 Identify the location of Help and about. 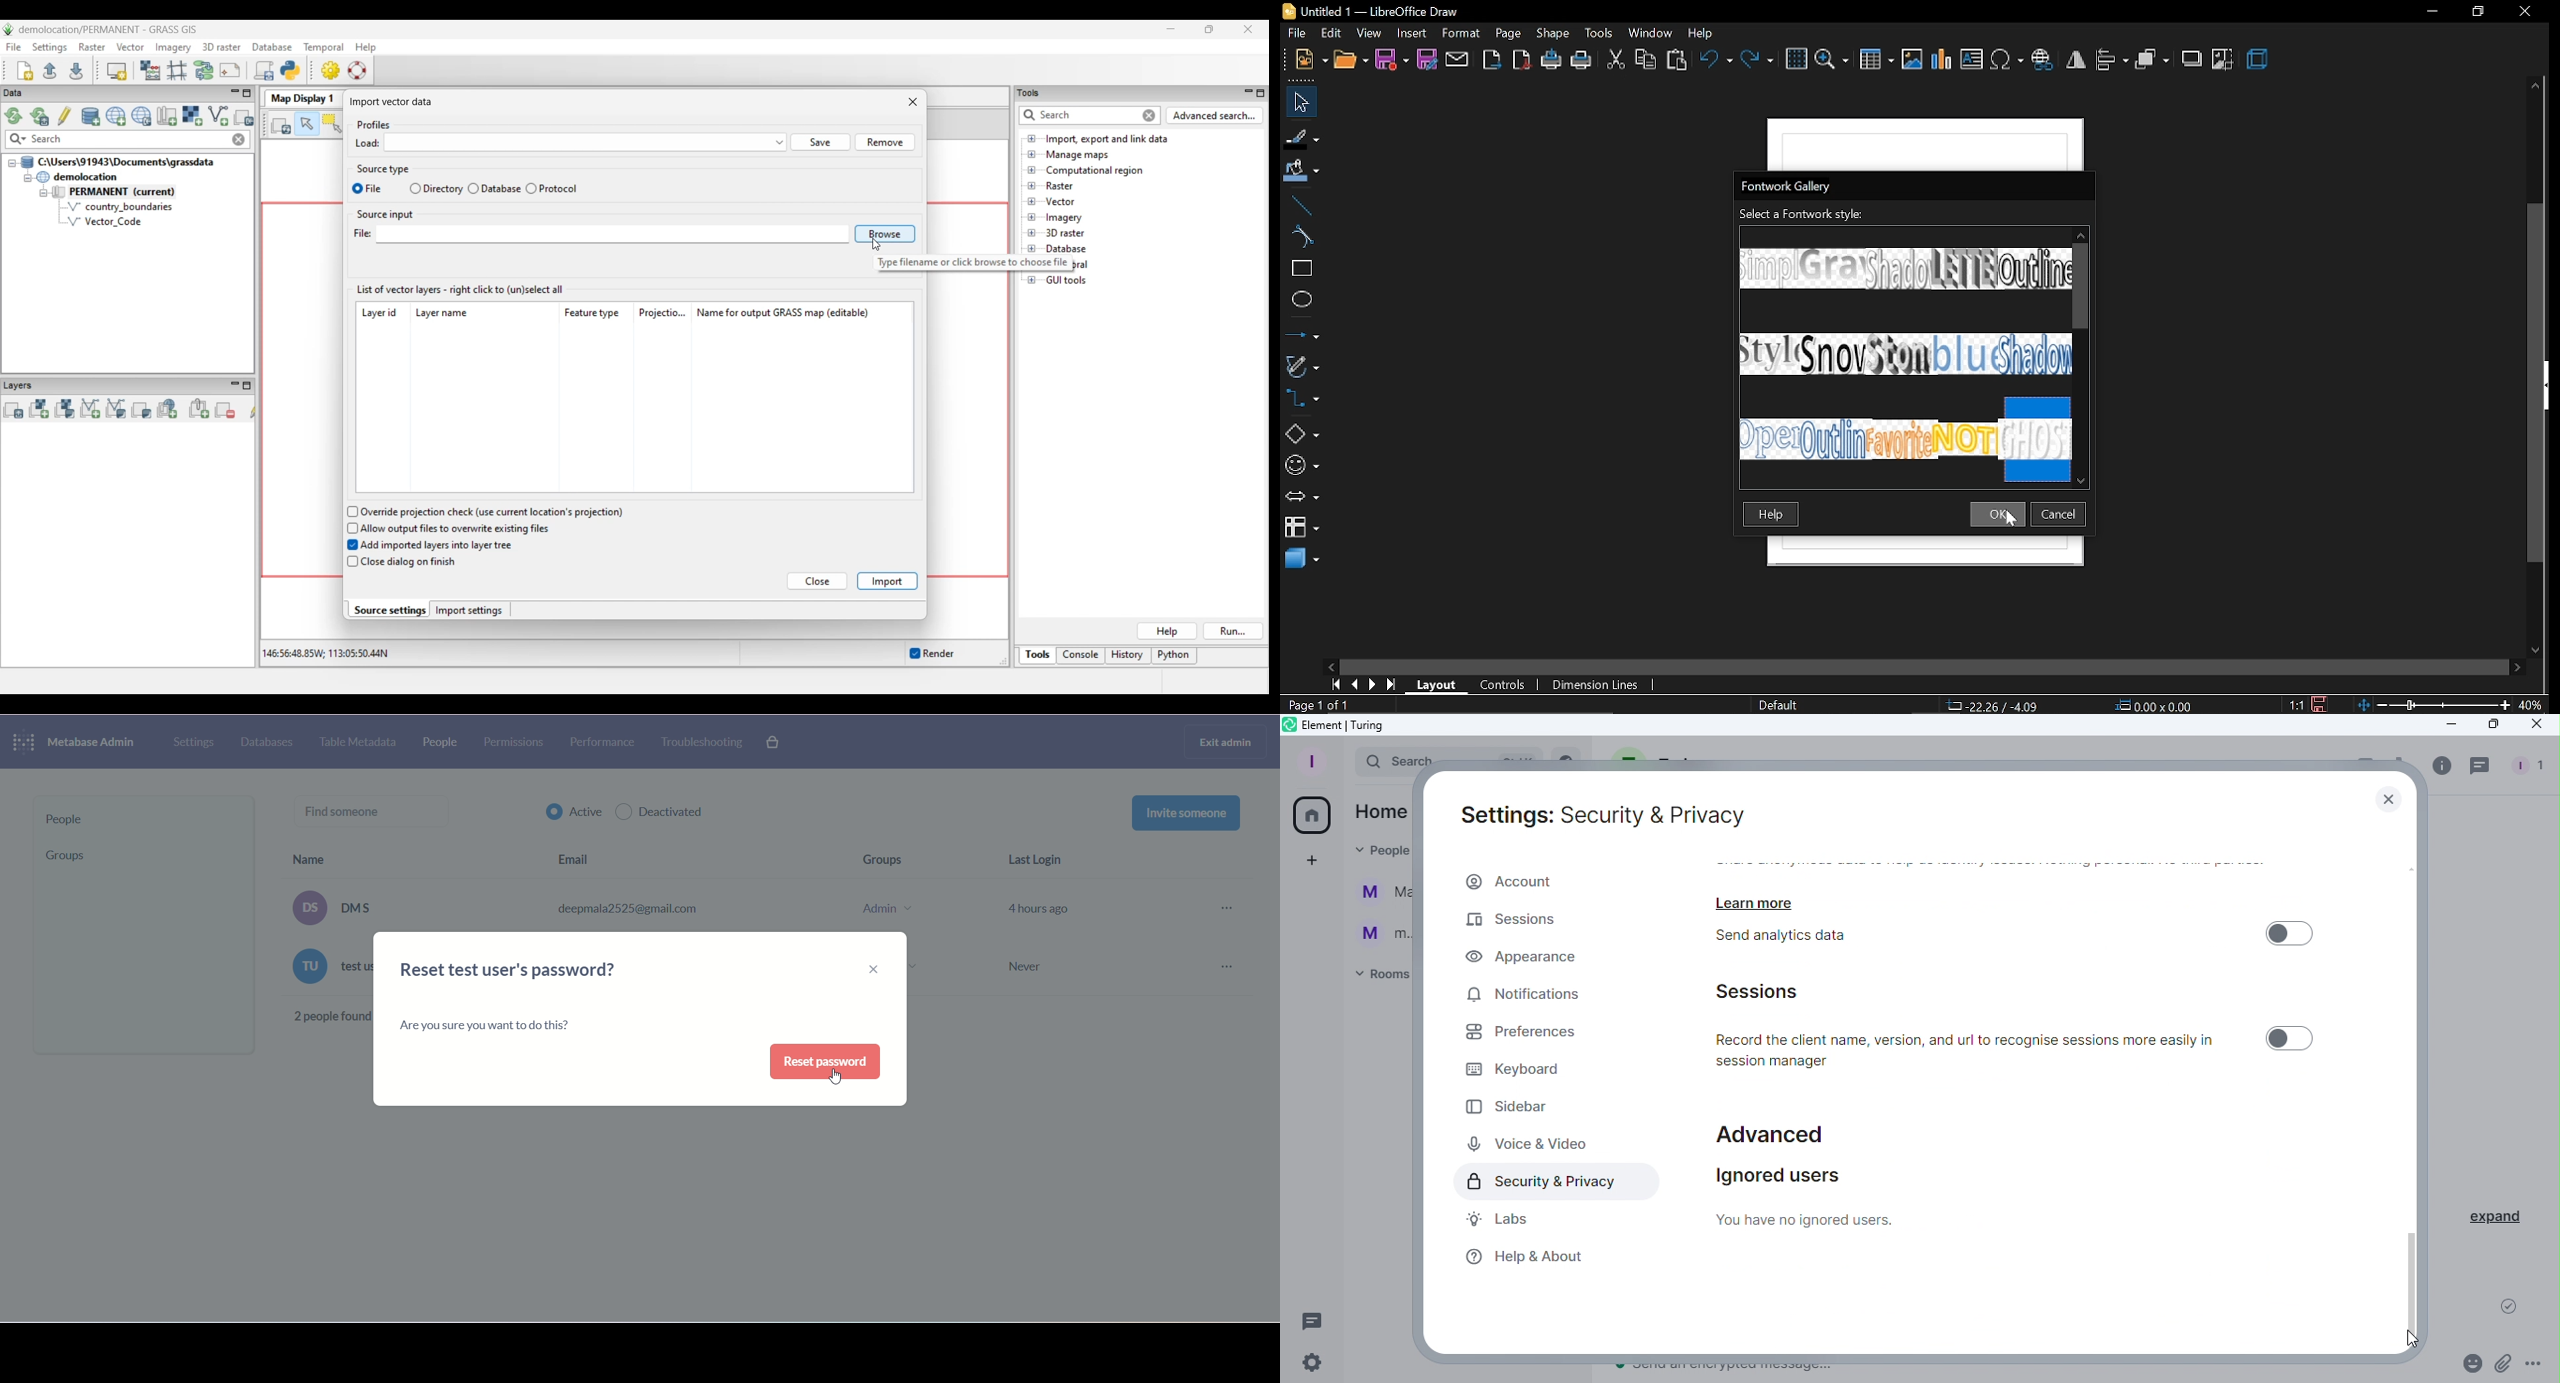
(1528, 1259).